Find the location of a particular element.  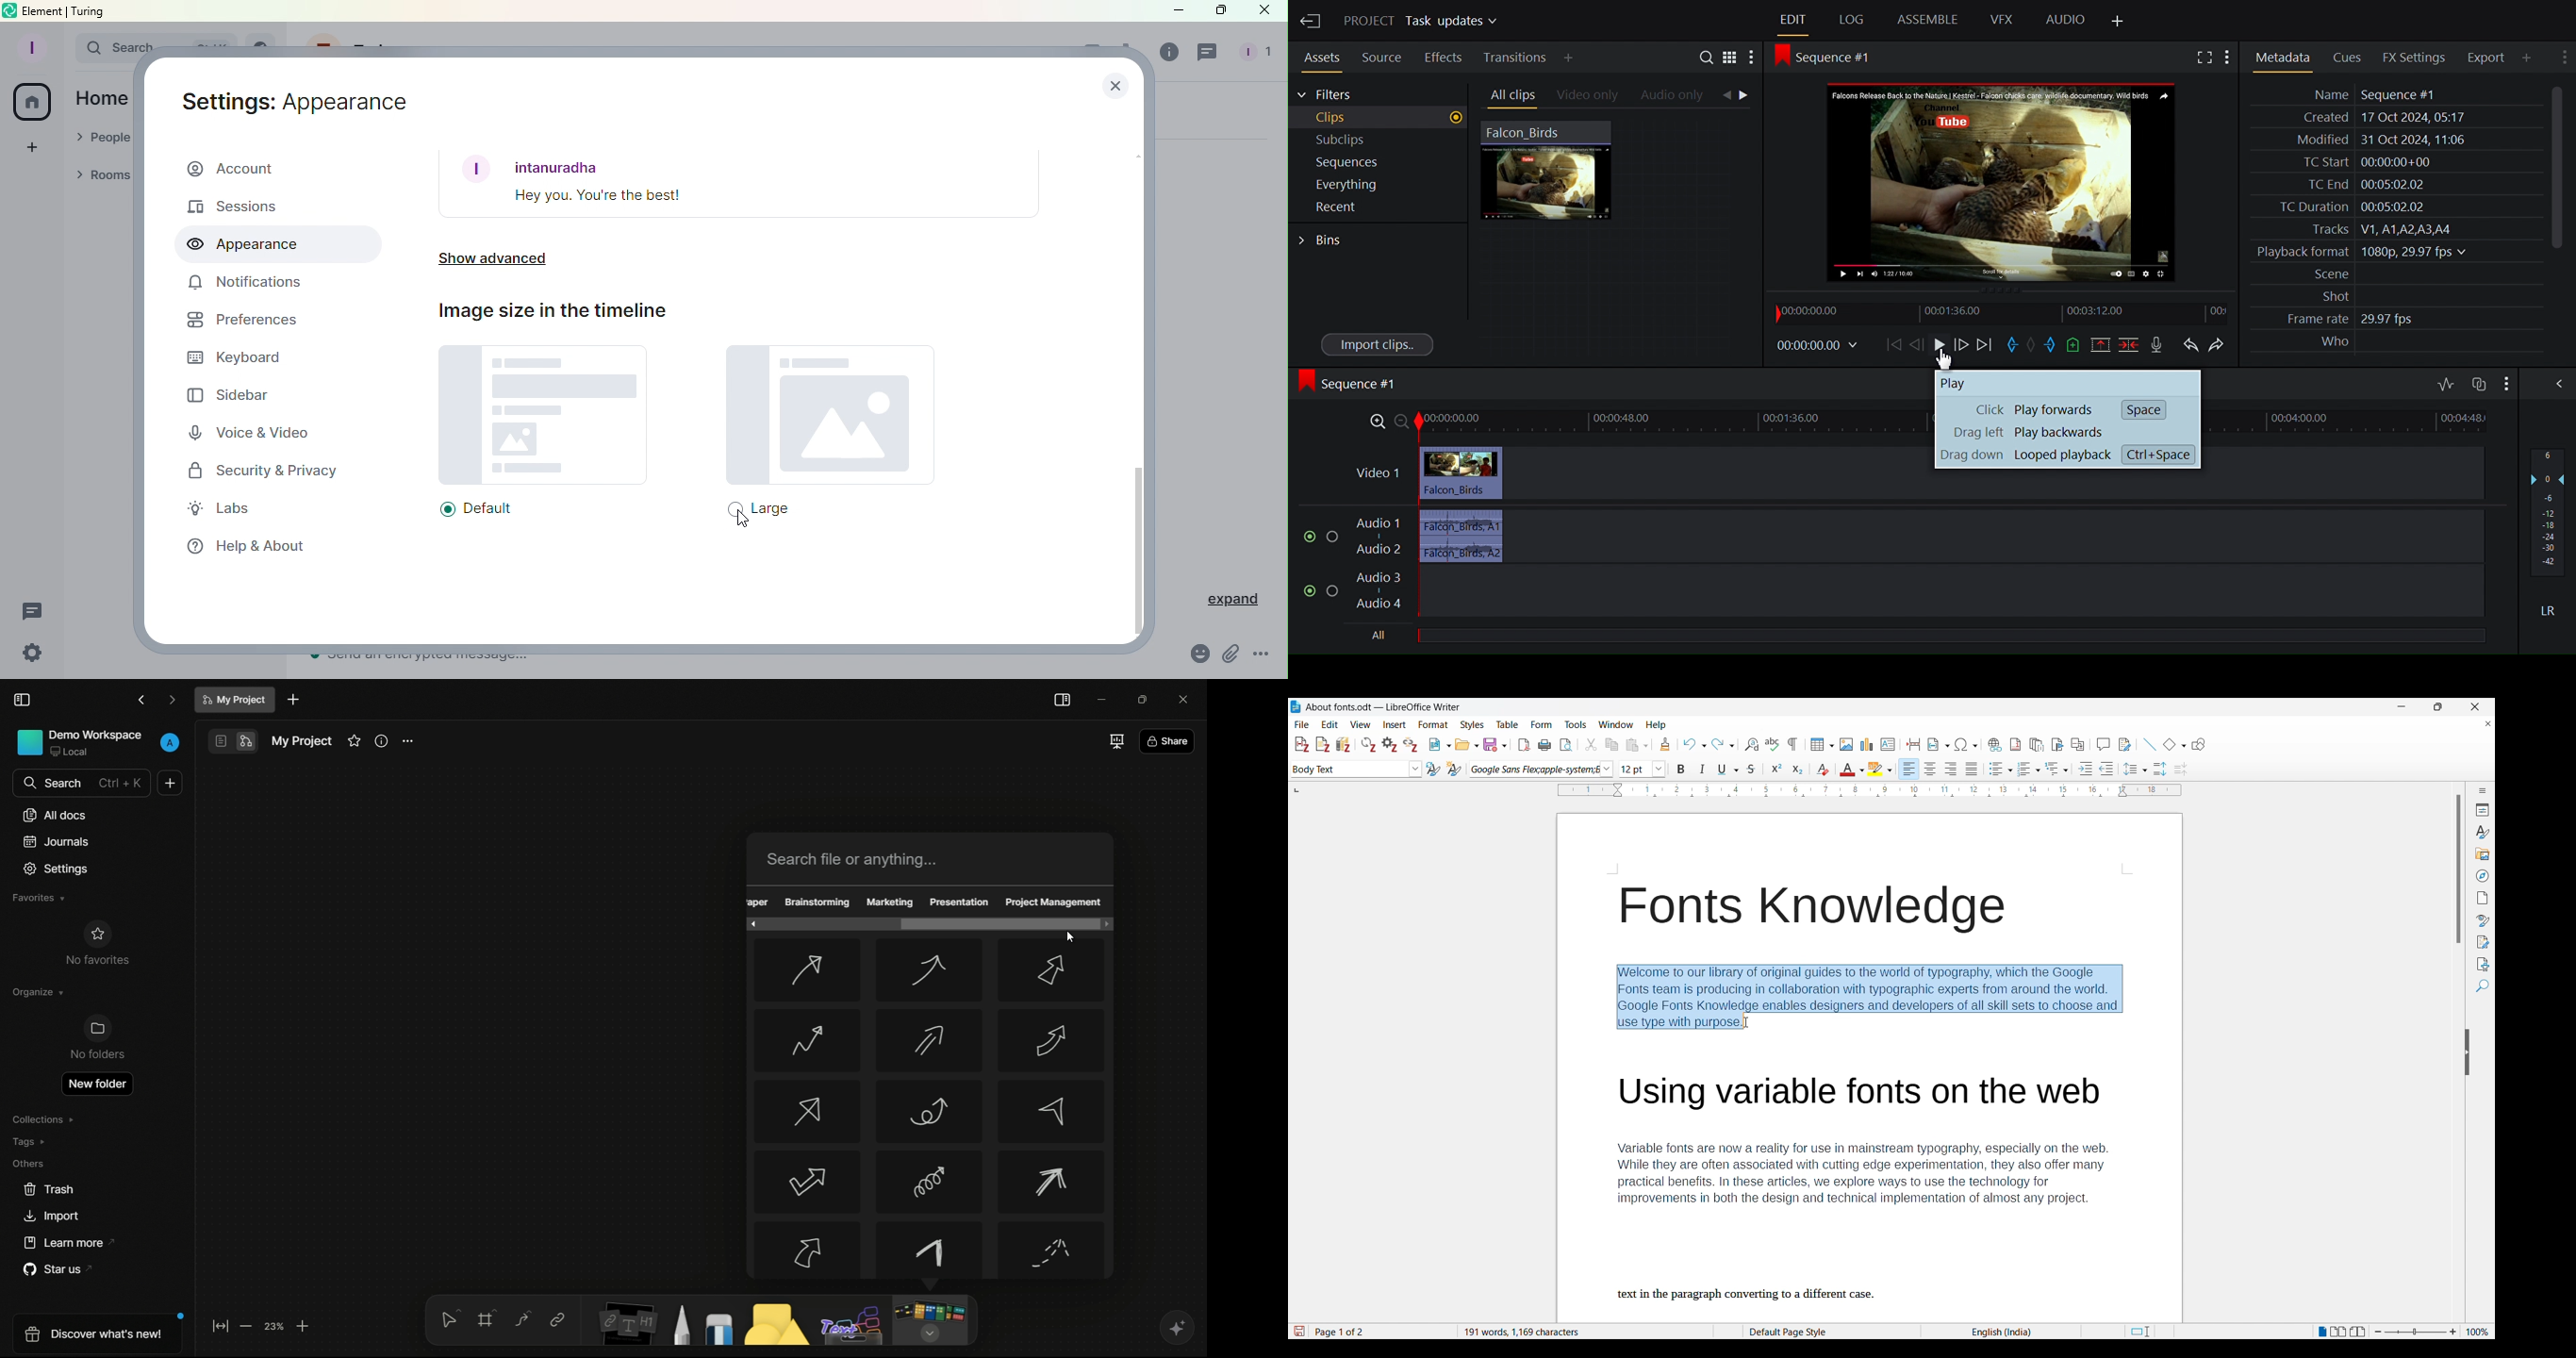

Search is located at coordinates (102, 46).